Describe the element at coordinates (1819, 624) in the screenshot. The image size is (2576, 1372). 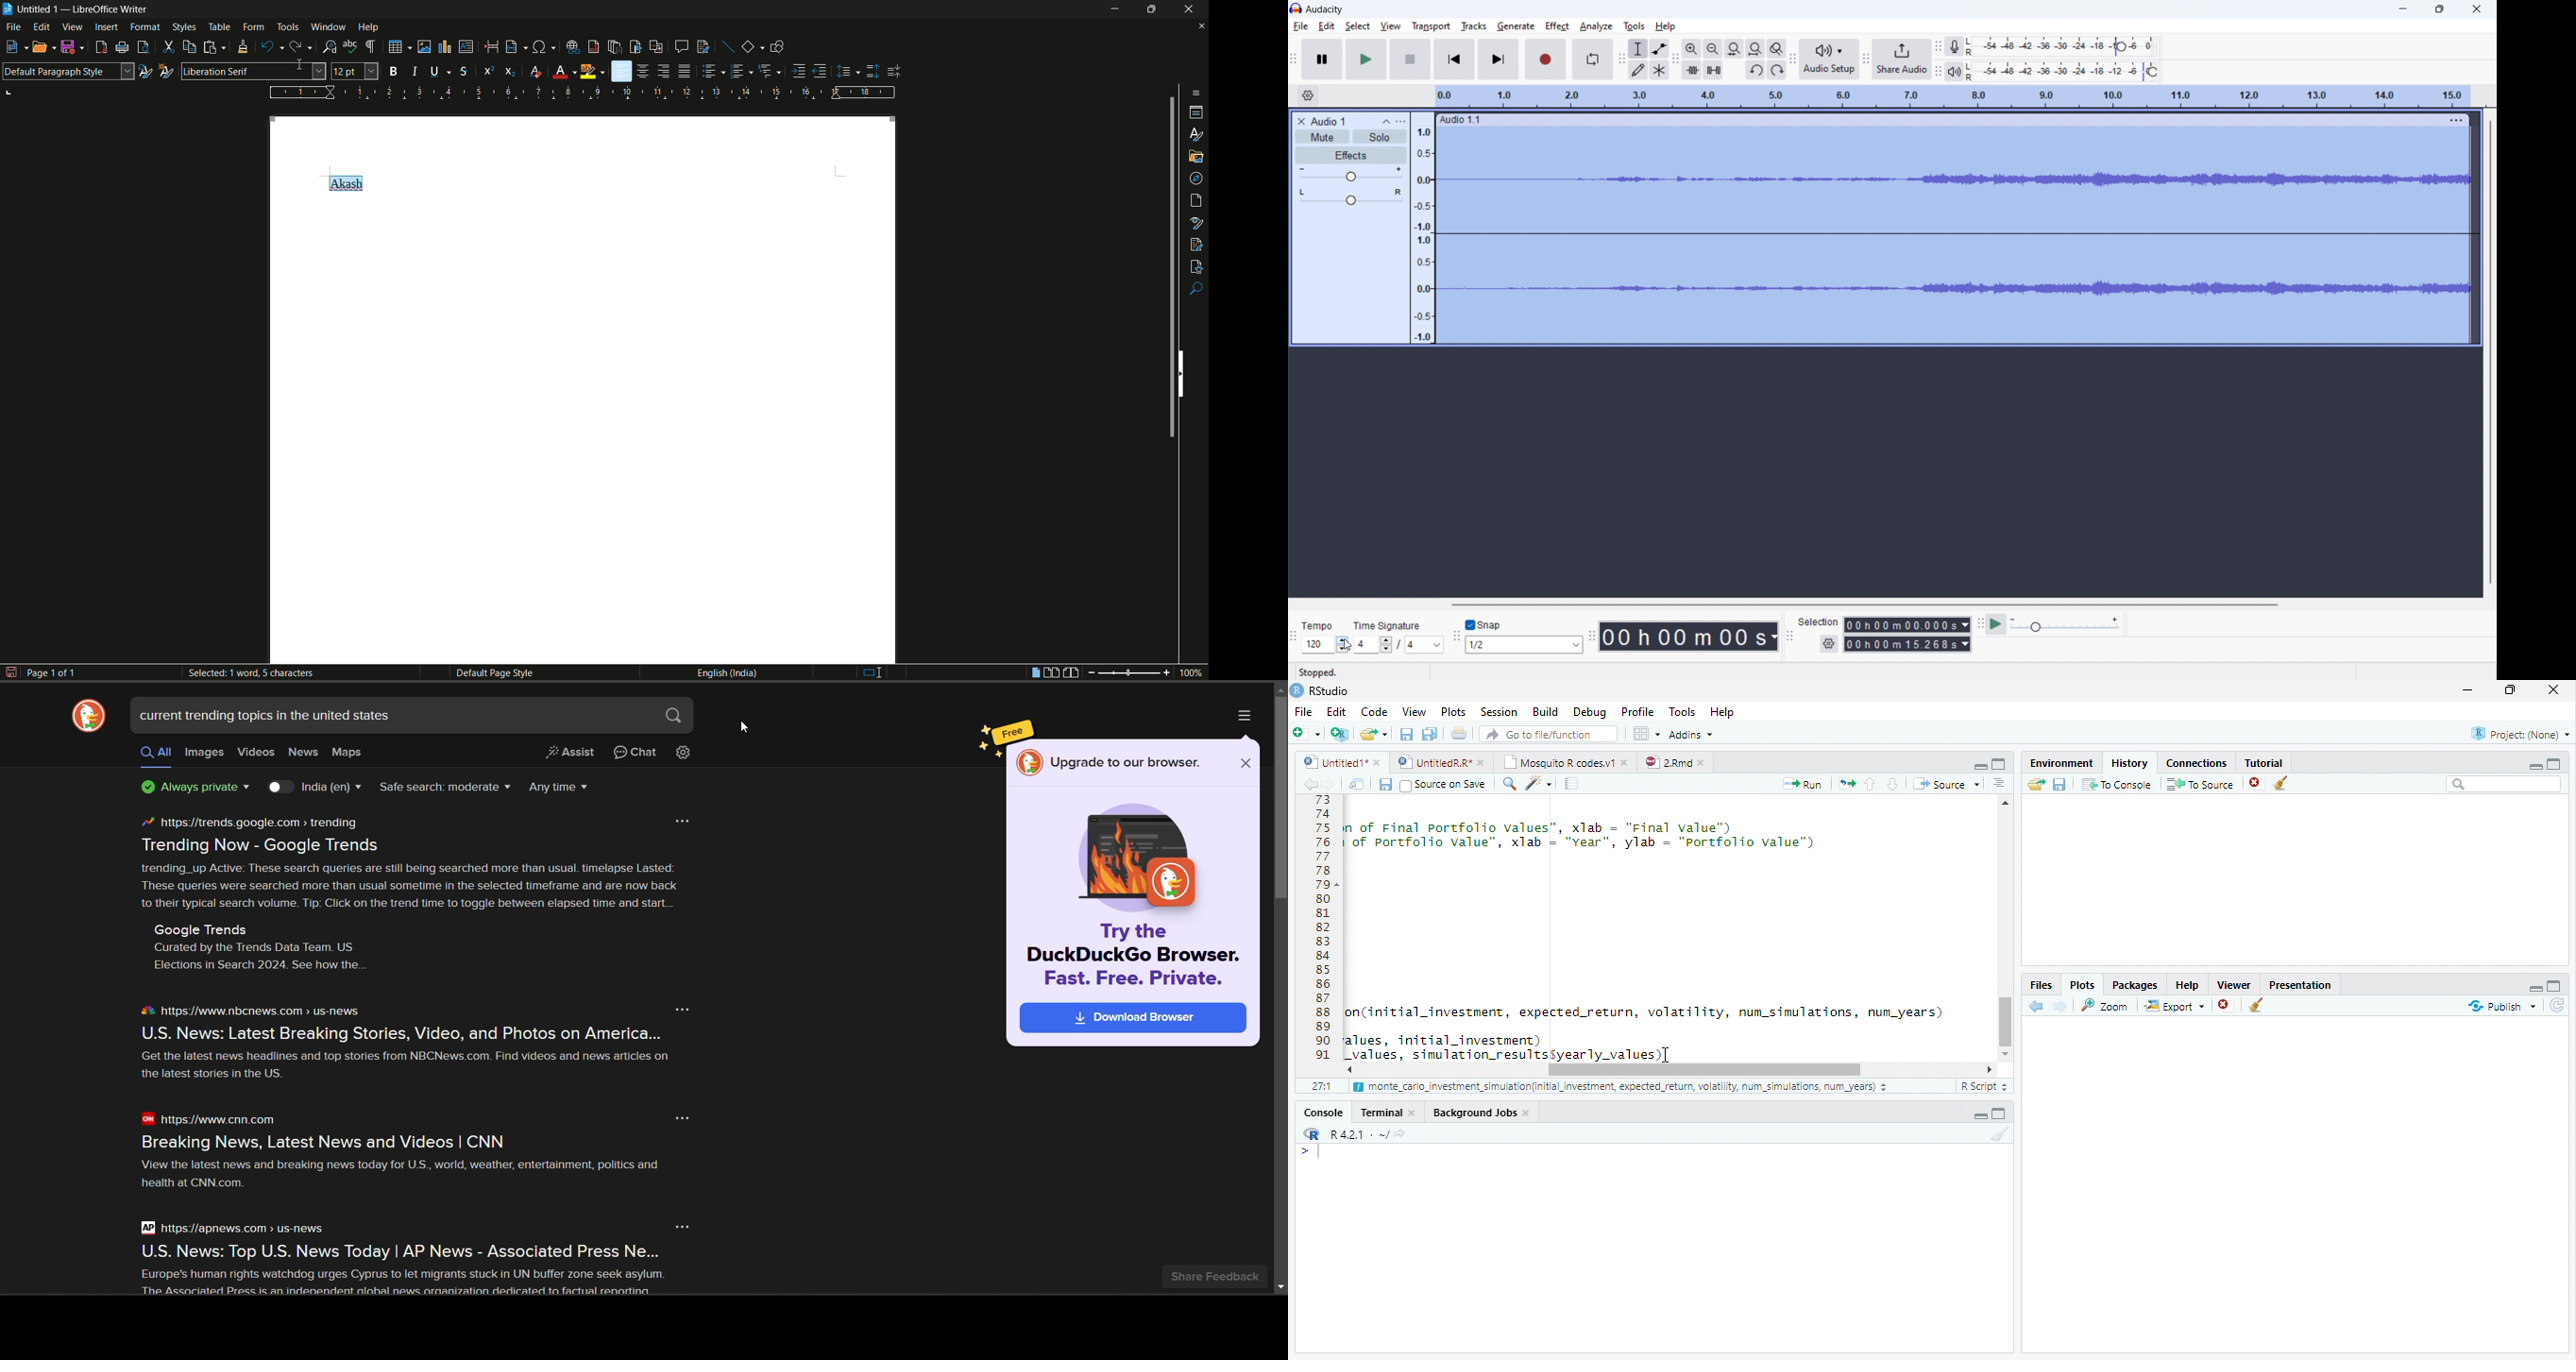
I see `Seledon` at that location.